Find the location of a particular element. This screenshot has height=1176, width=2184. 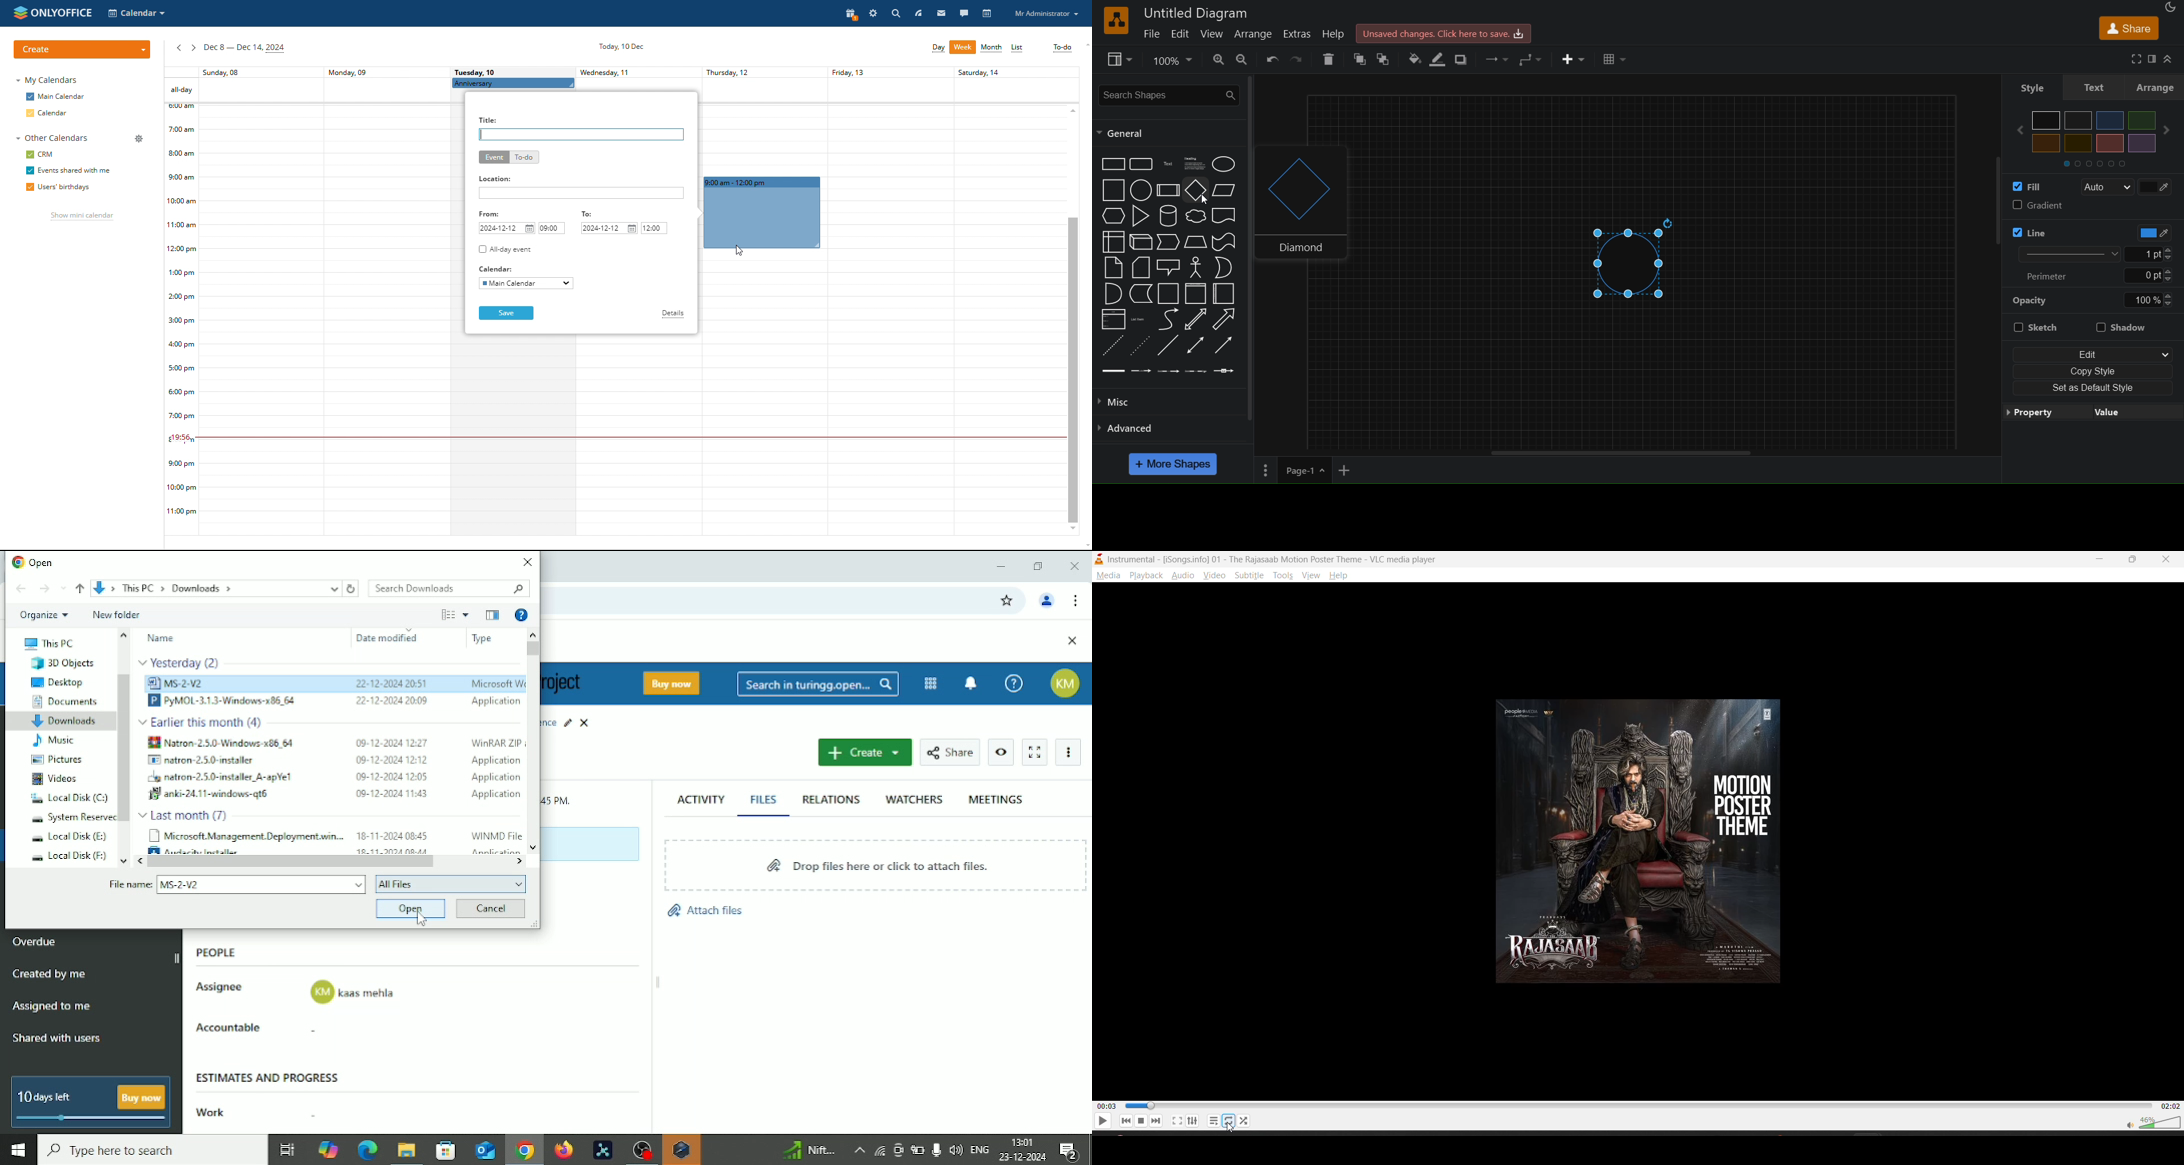

subtitle is located at coordinates (1251, 577).